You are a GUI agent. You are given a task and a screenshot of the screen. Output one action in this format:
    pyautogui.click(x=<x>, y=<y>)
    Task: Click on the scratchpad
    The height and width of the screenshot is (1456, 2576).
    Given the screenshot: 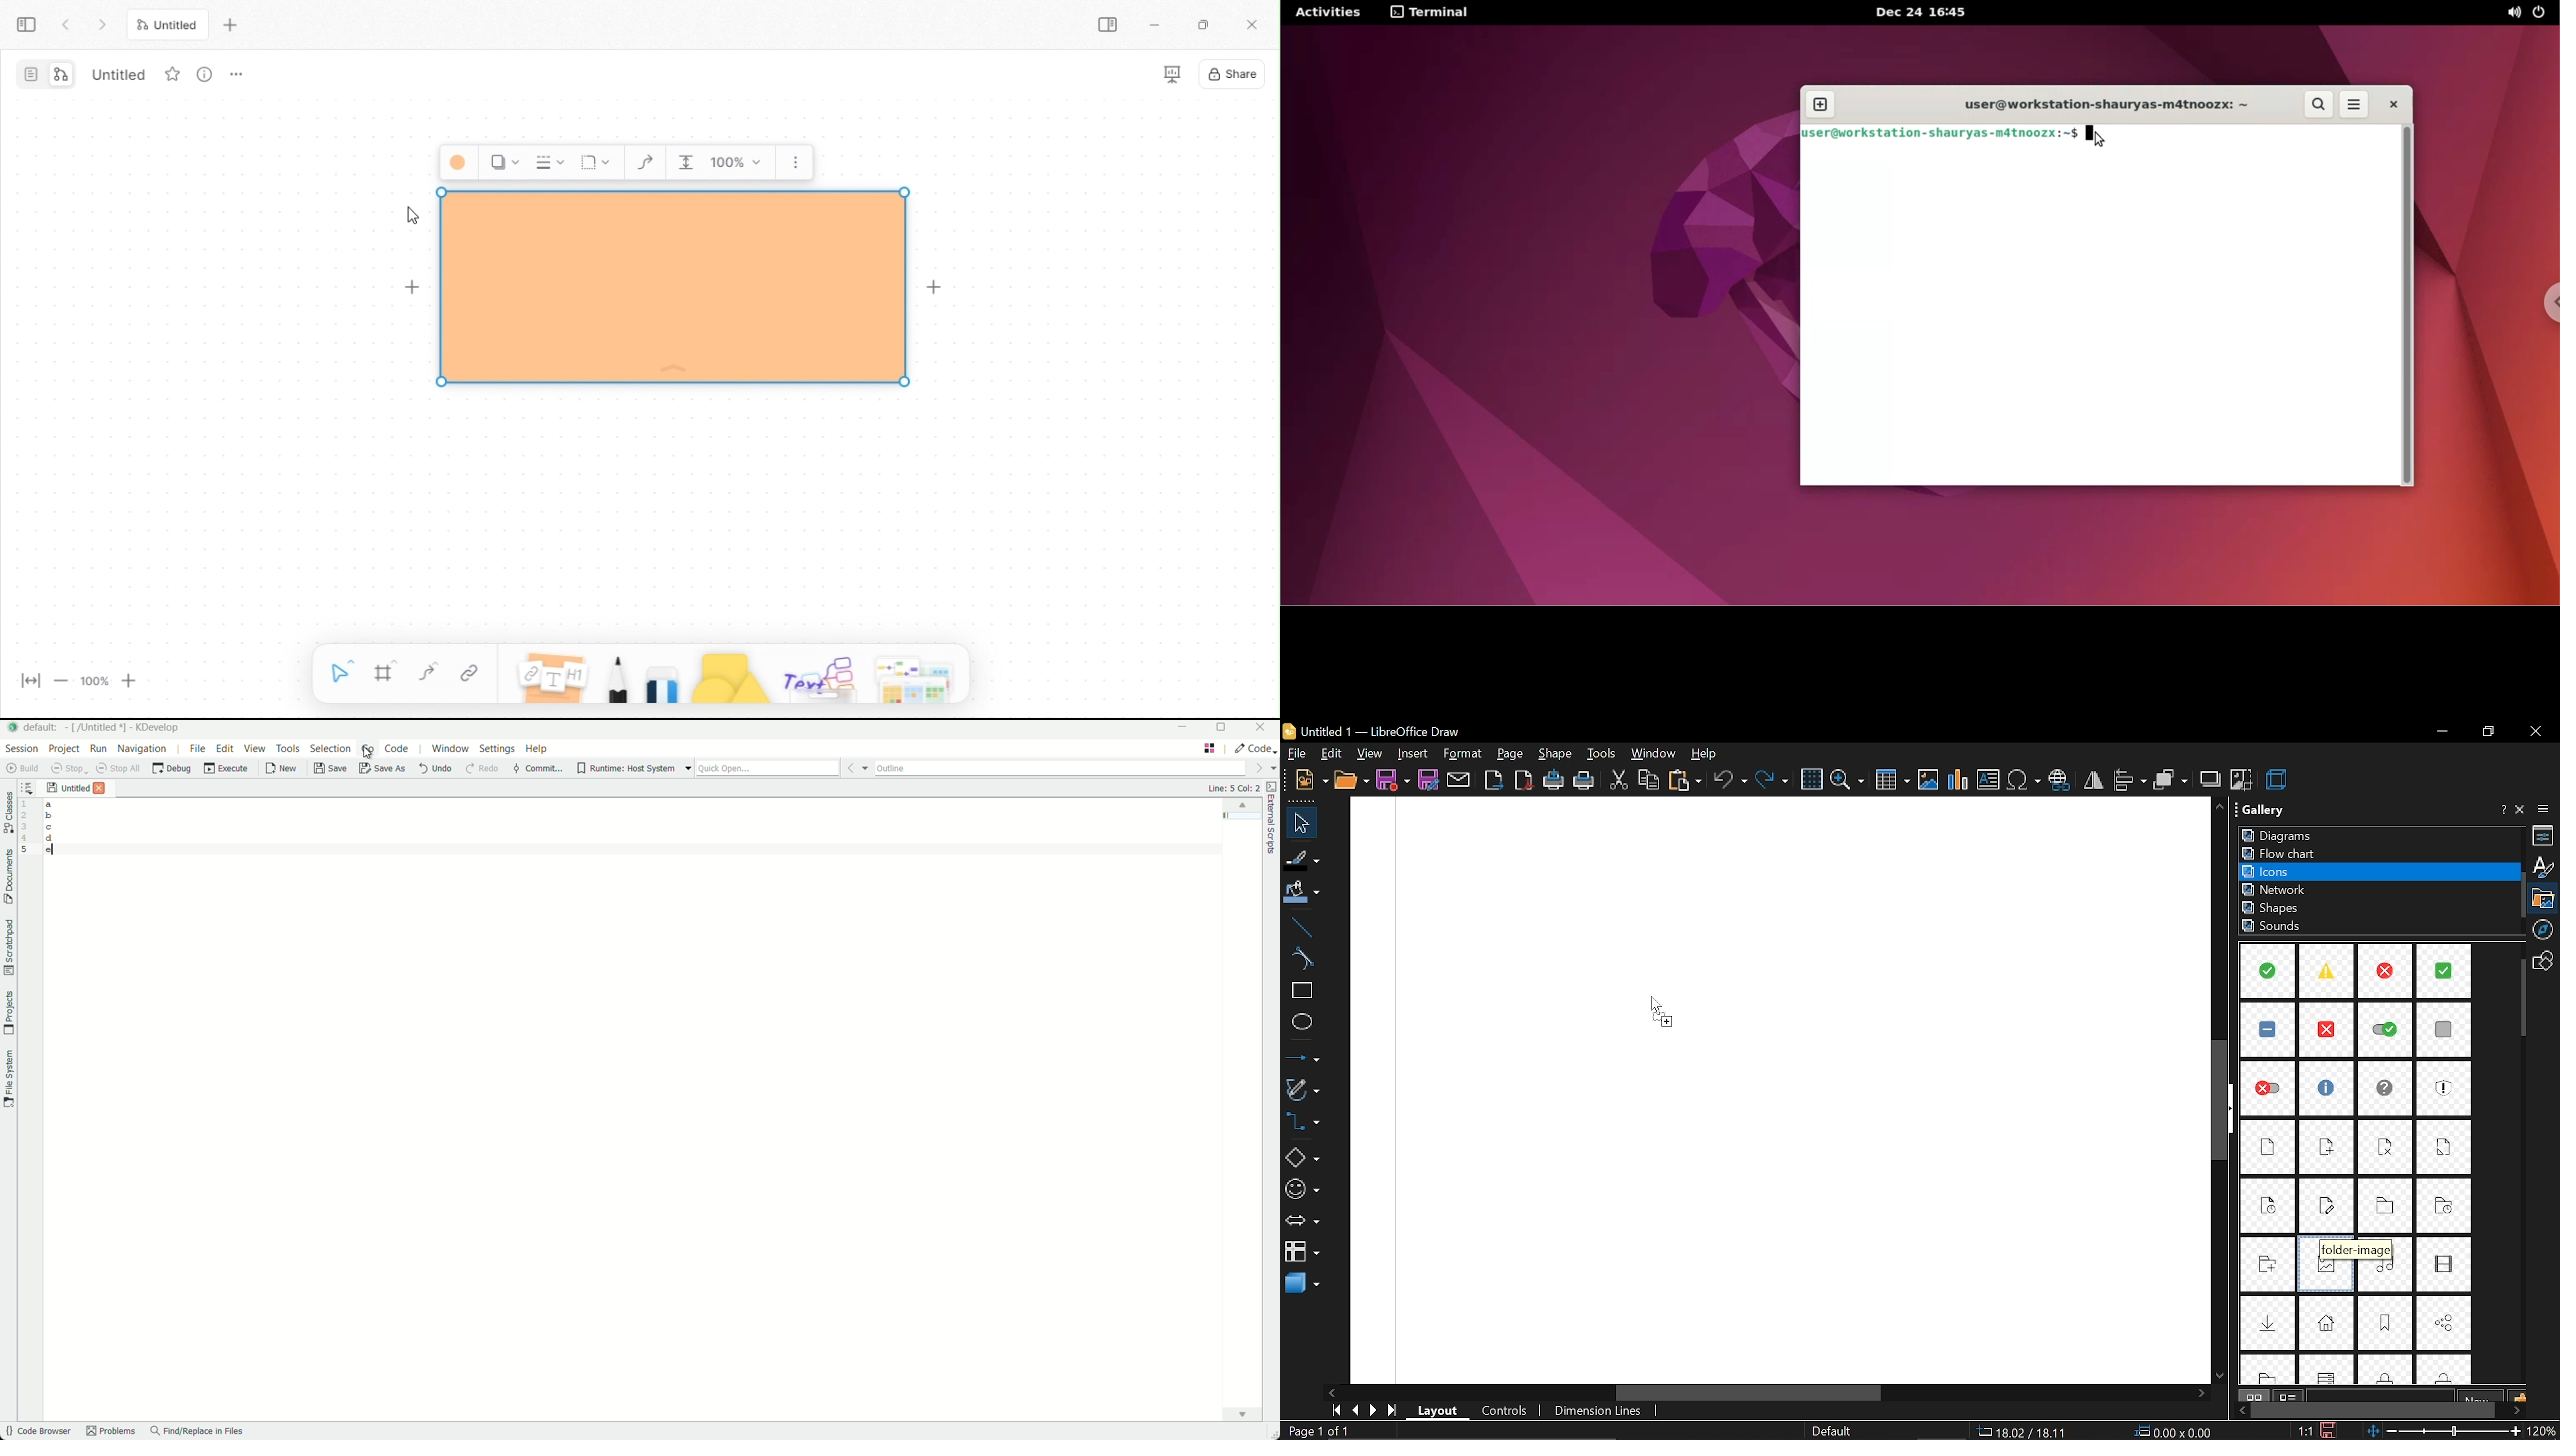 What is the action you would take?
    pyautogui.click(x=8, y=947)
    